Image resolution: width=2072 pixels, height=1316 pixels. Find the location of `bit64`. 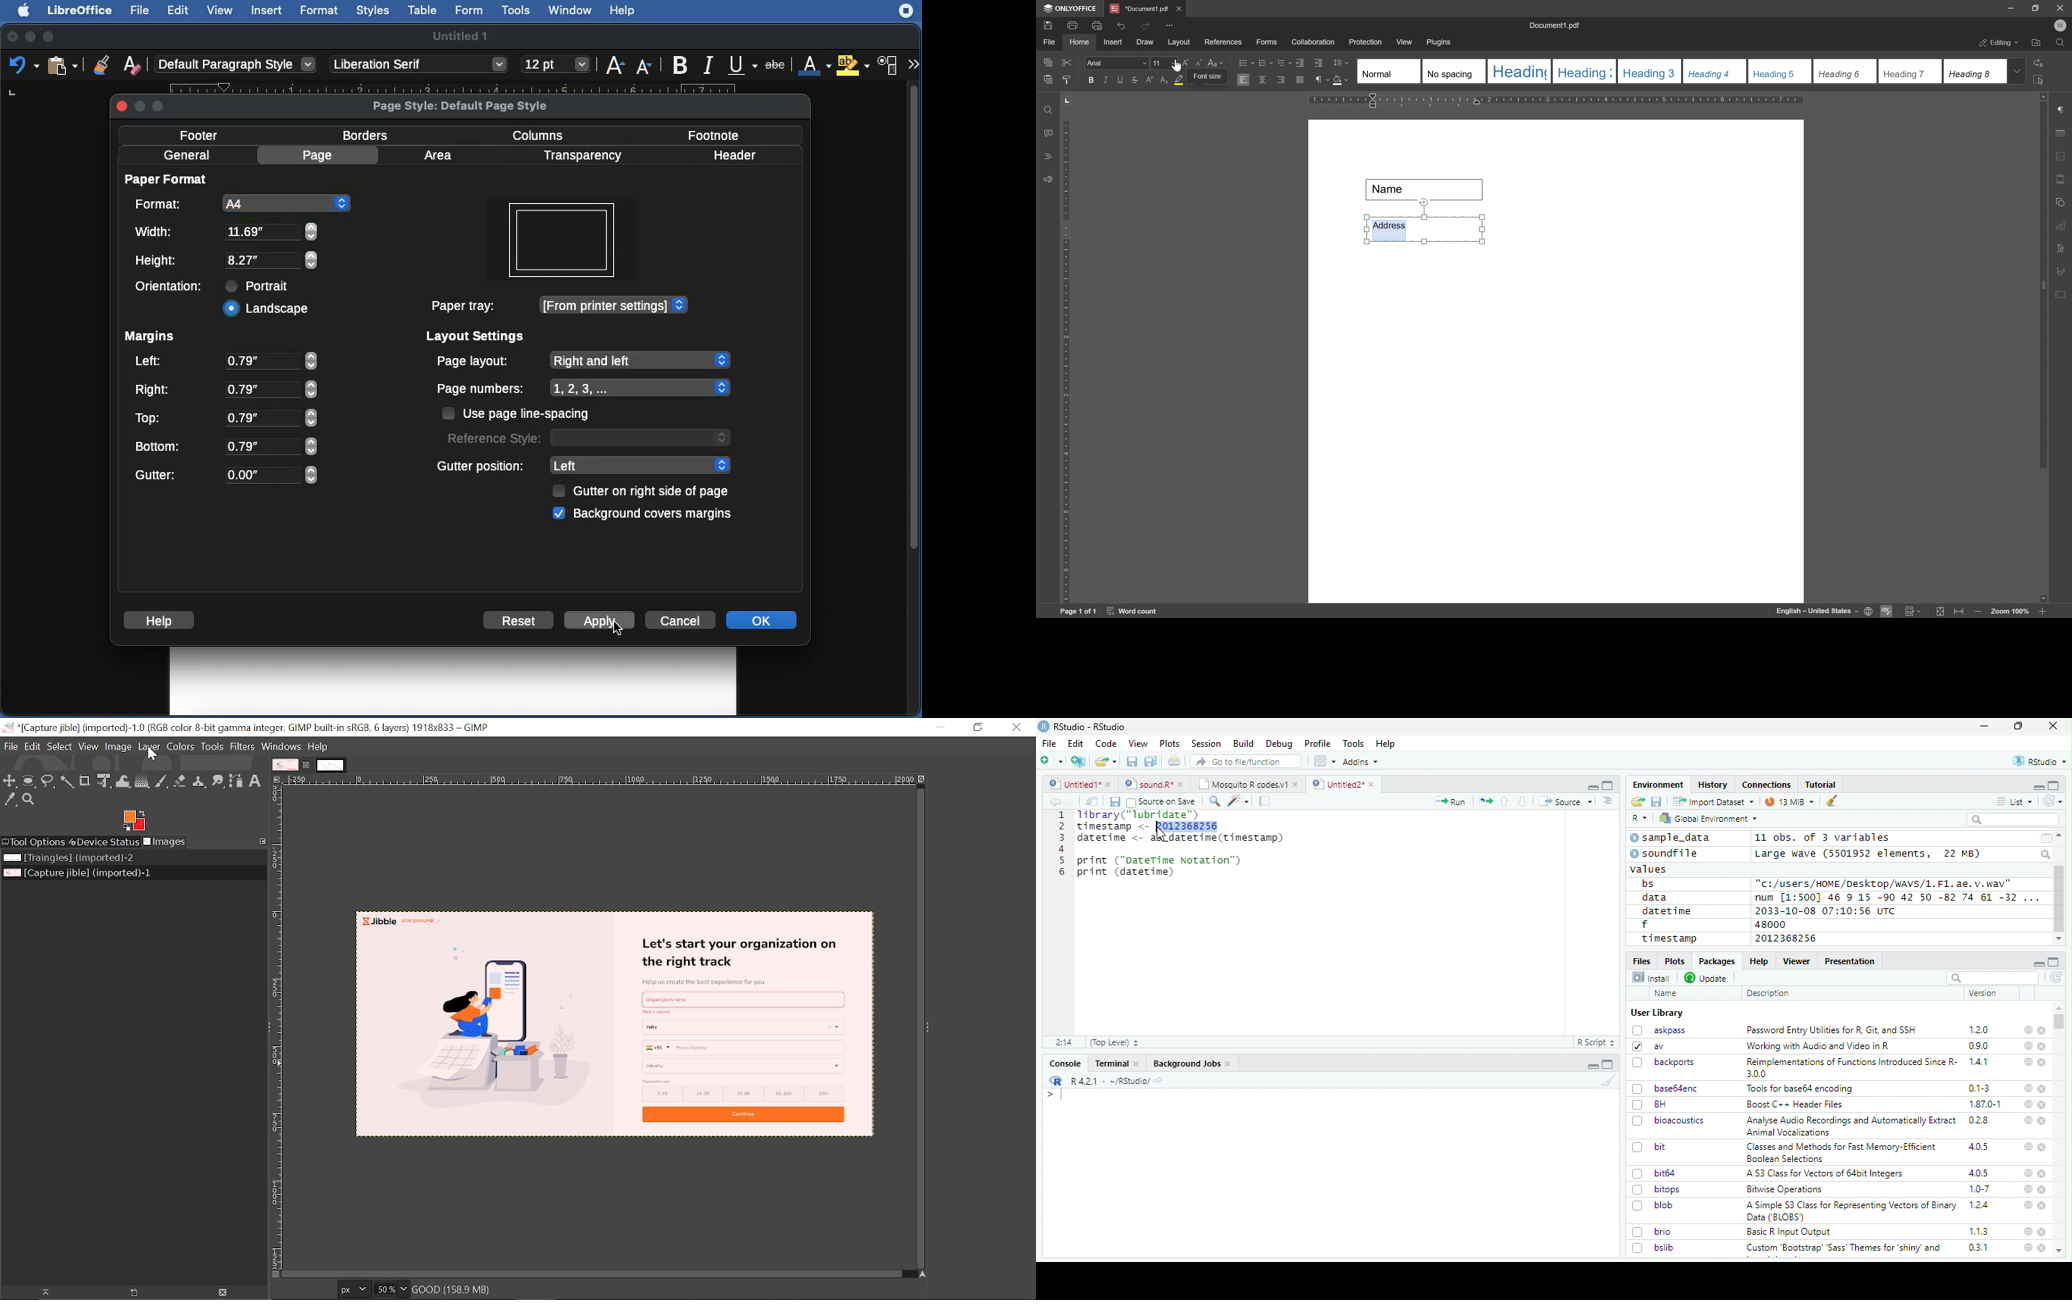

bit64 is located at coordinates (1654, 1174).